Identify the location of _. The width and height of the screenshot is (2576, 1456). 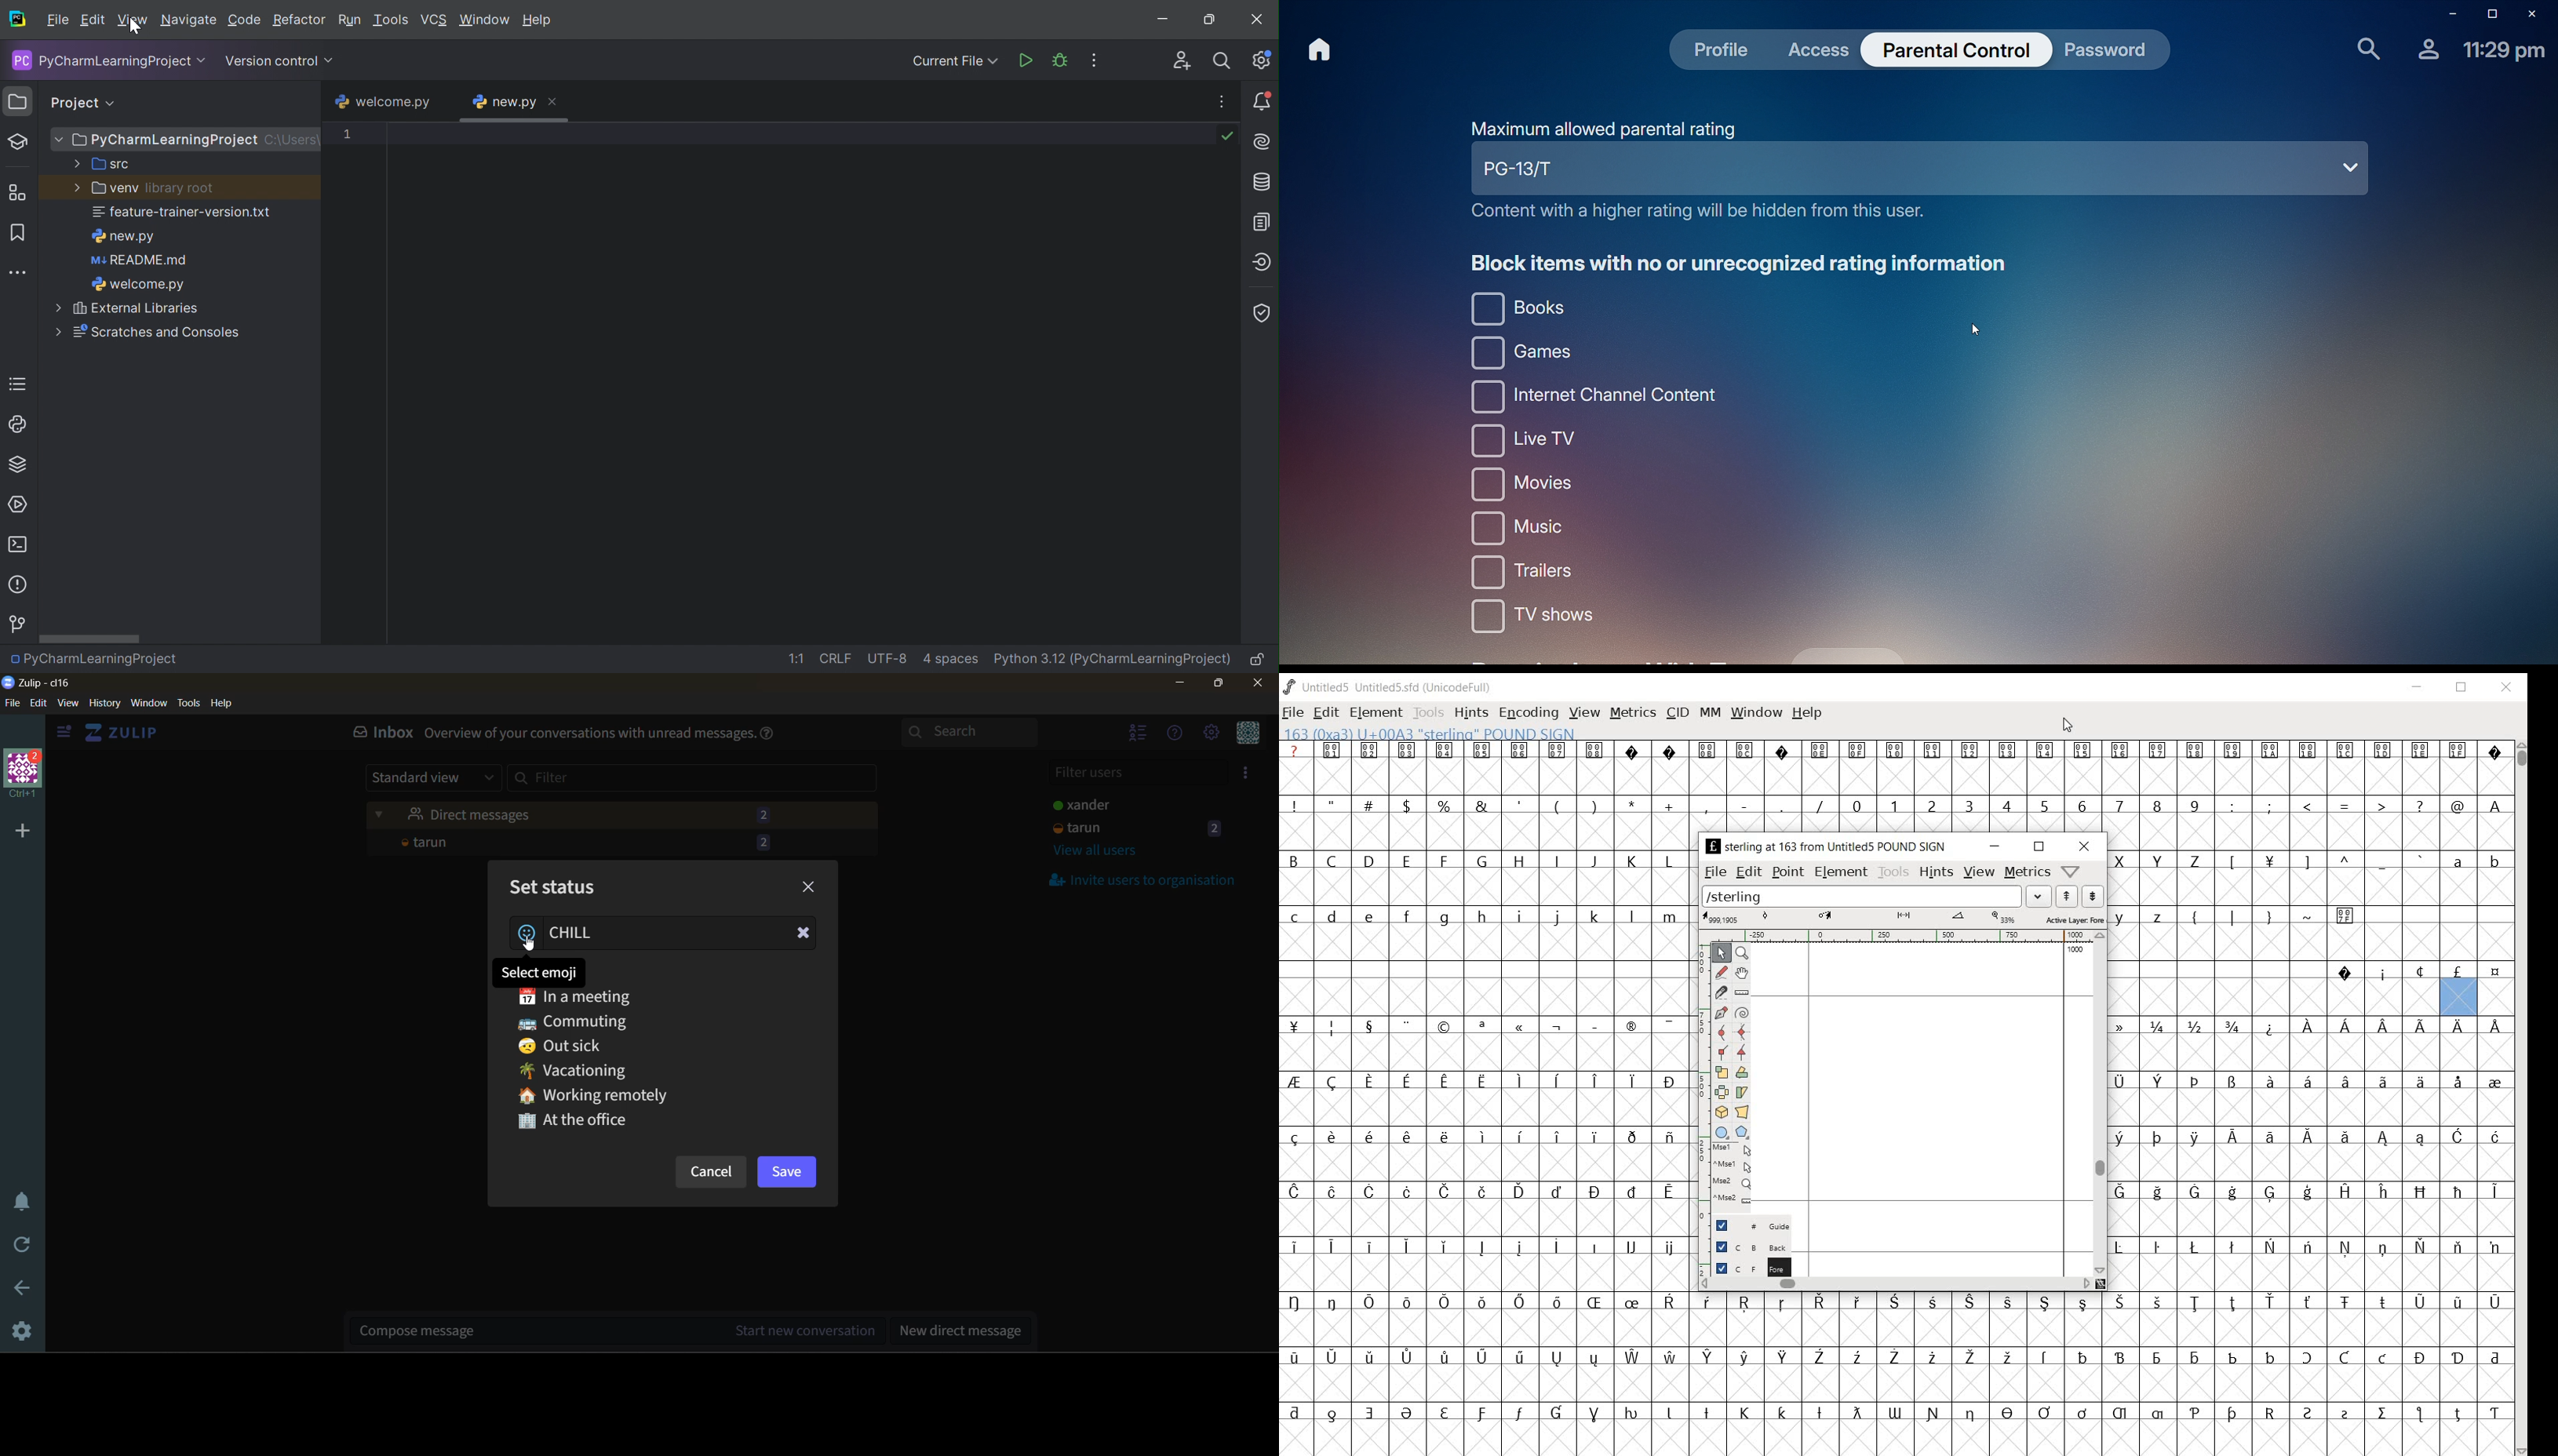
(2382, 862).